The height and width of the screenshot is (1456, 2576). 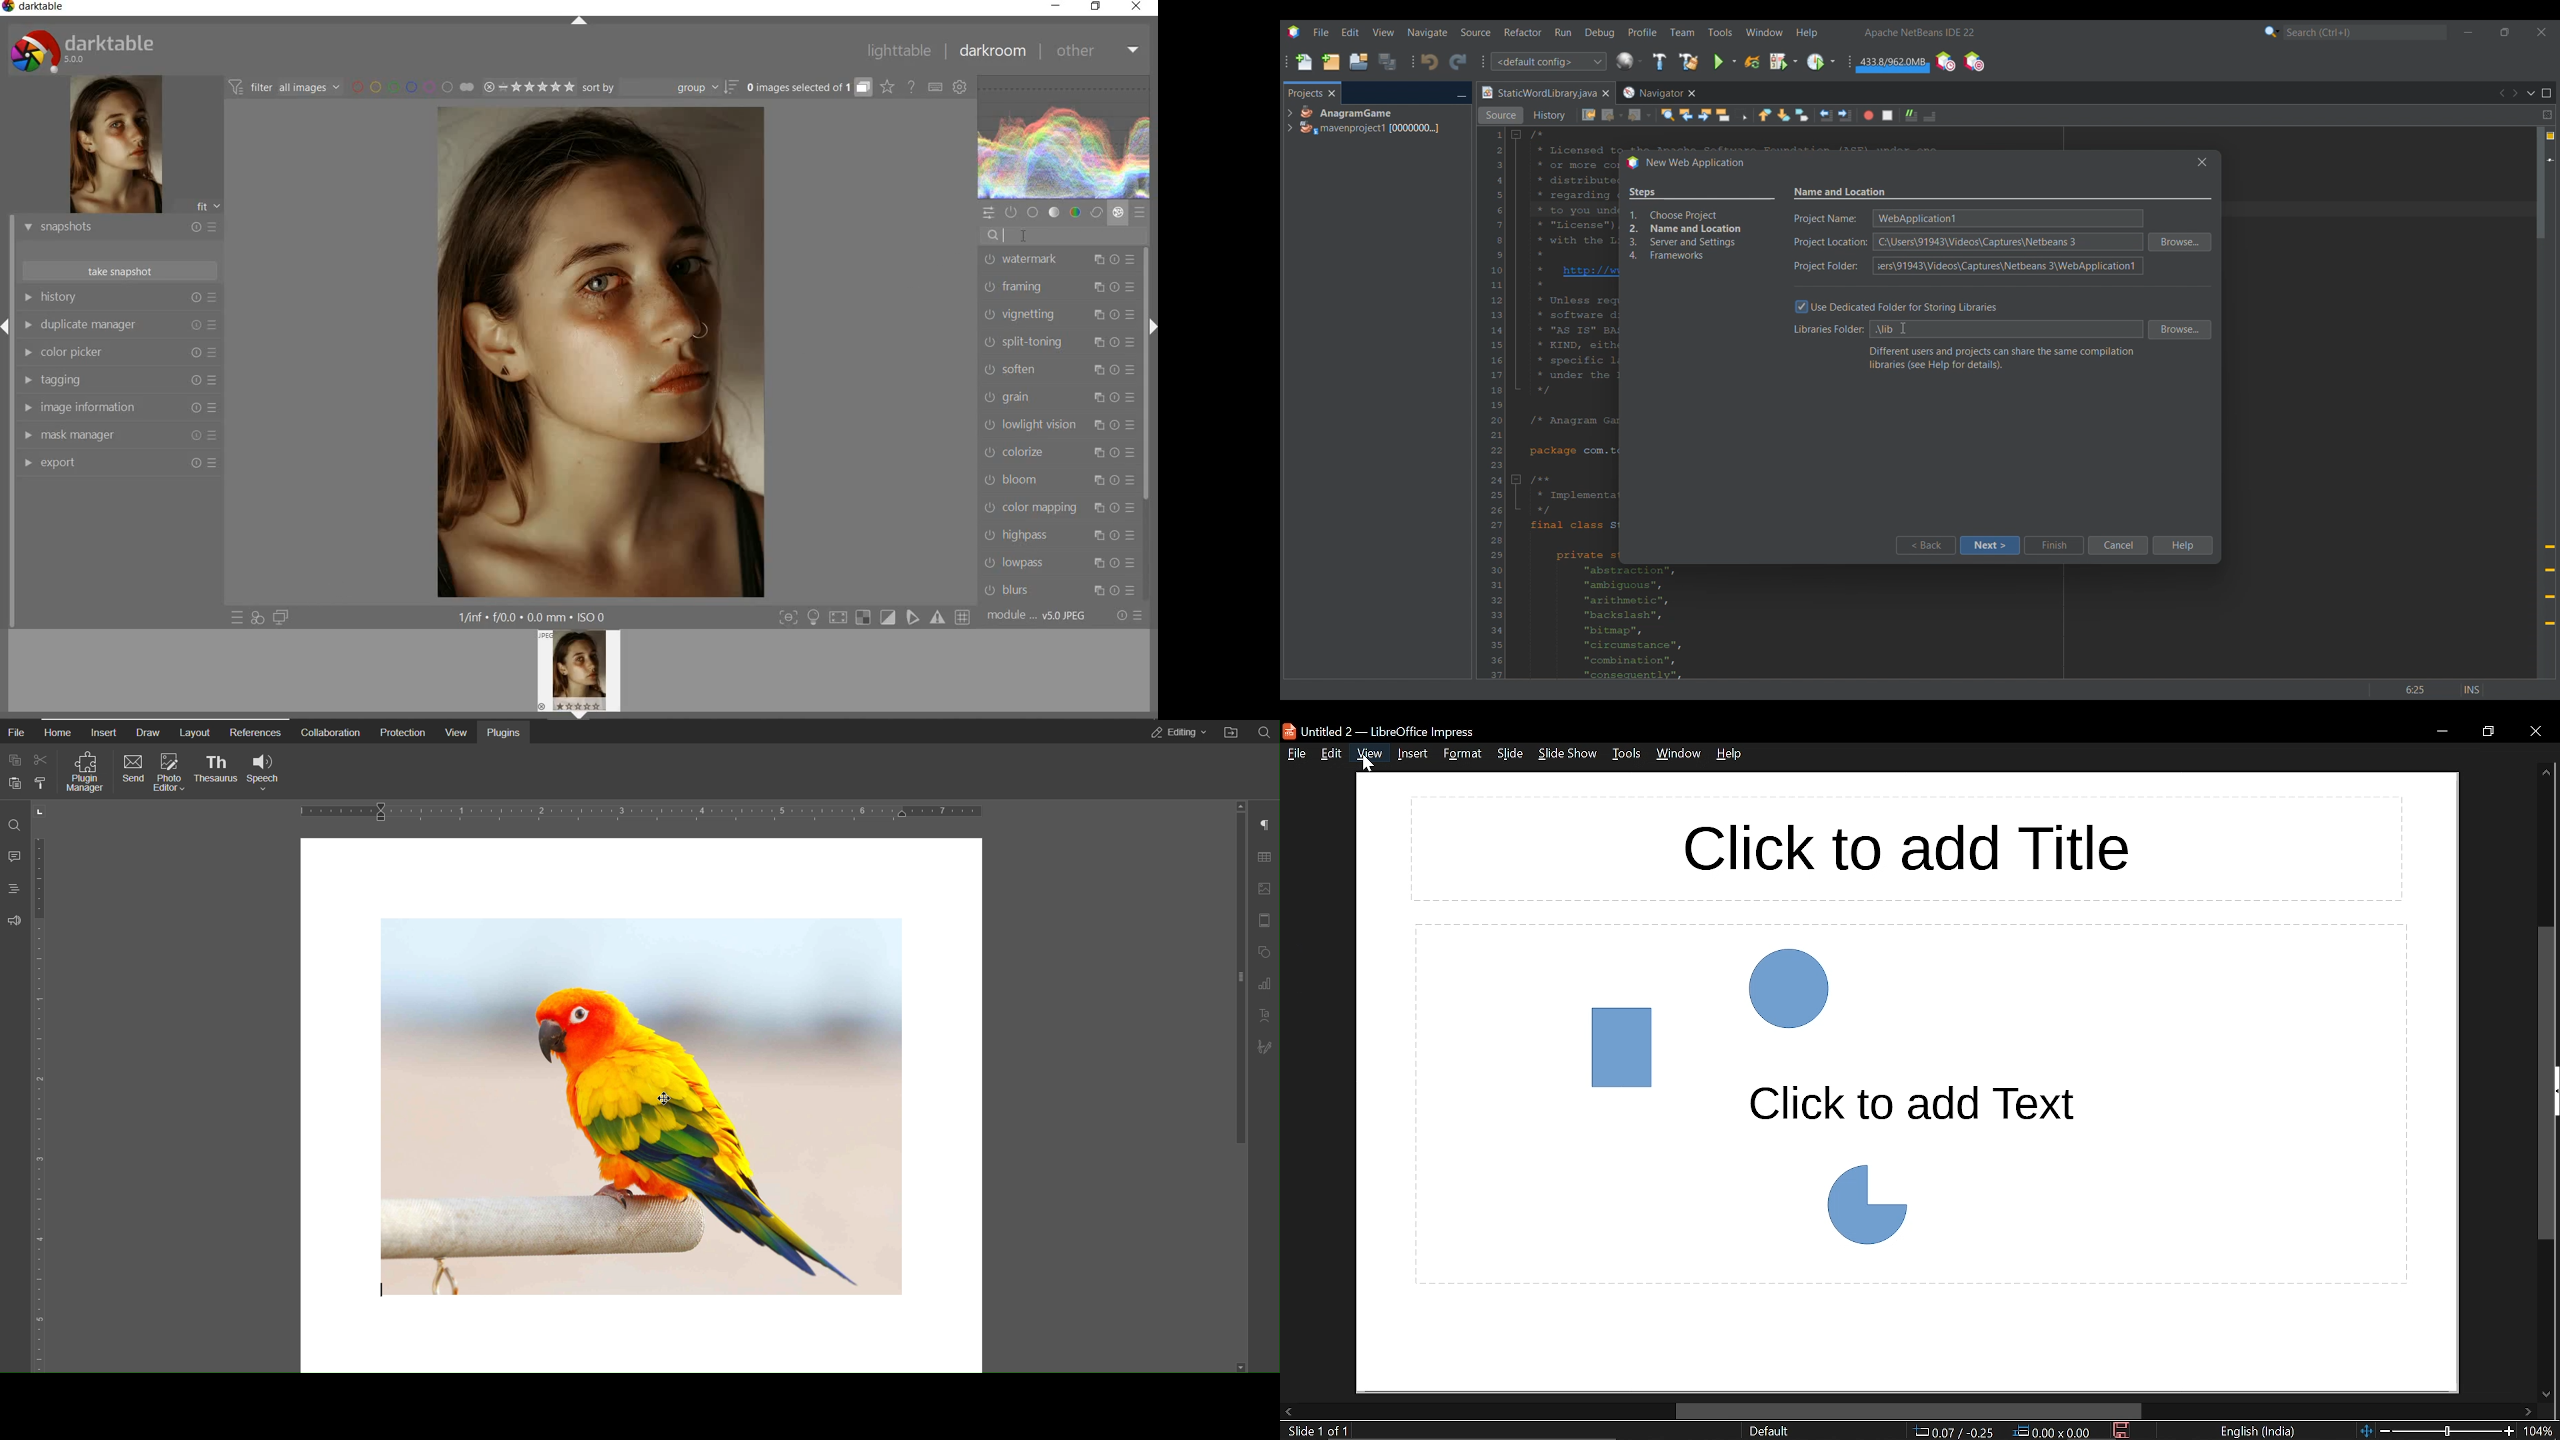 I want to click on Photo Editor, so click(x=173, y=771).